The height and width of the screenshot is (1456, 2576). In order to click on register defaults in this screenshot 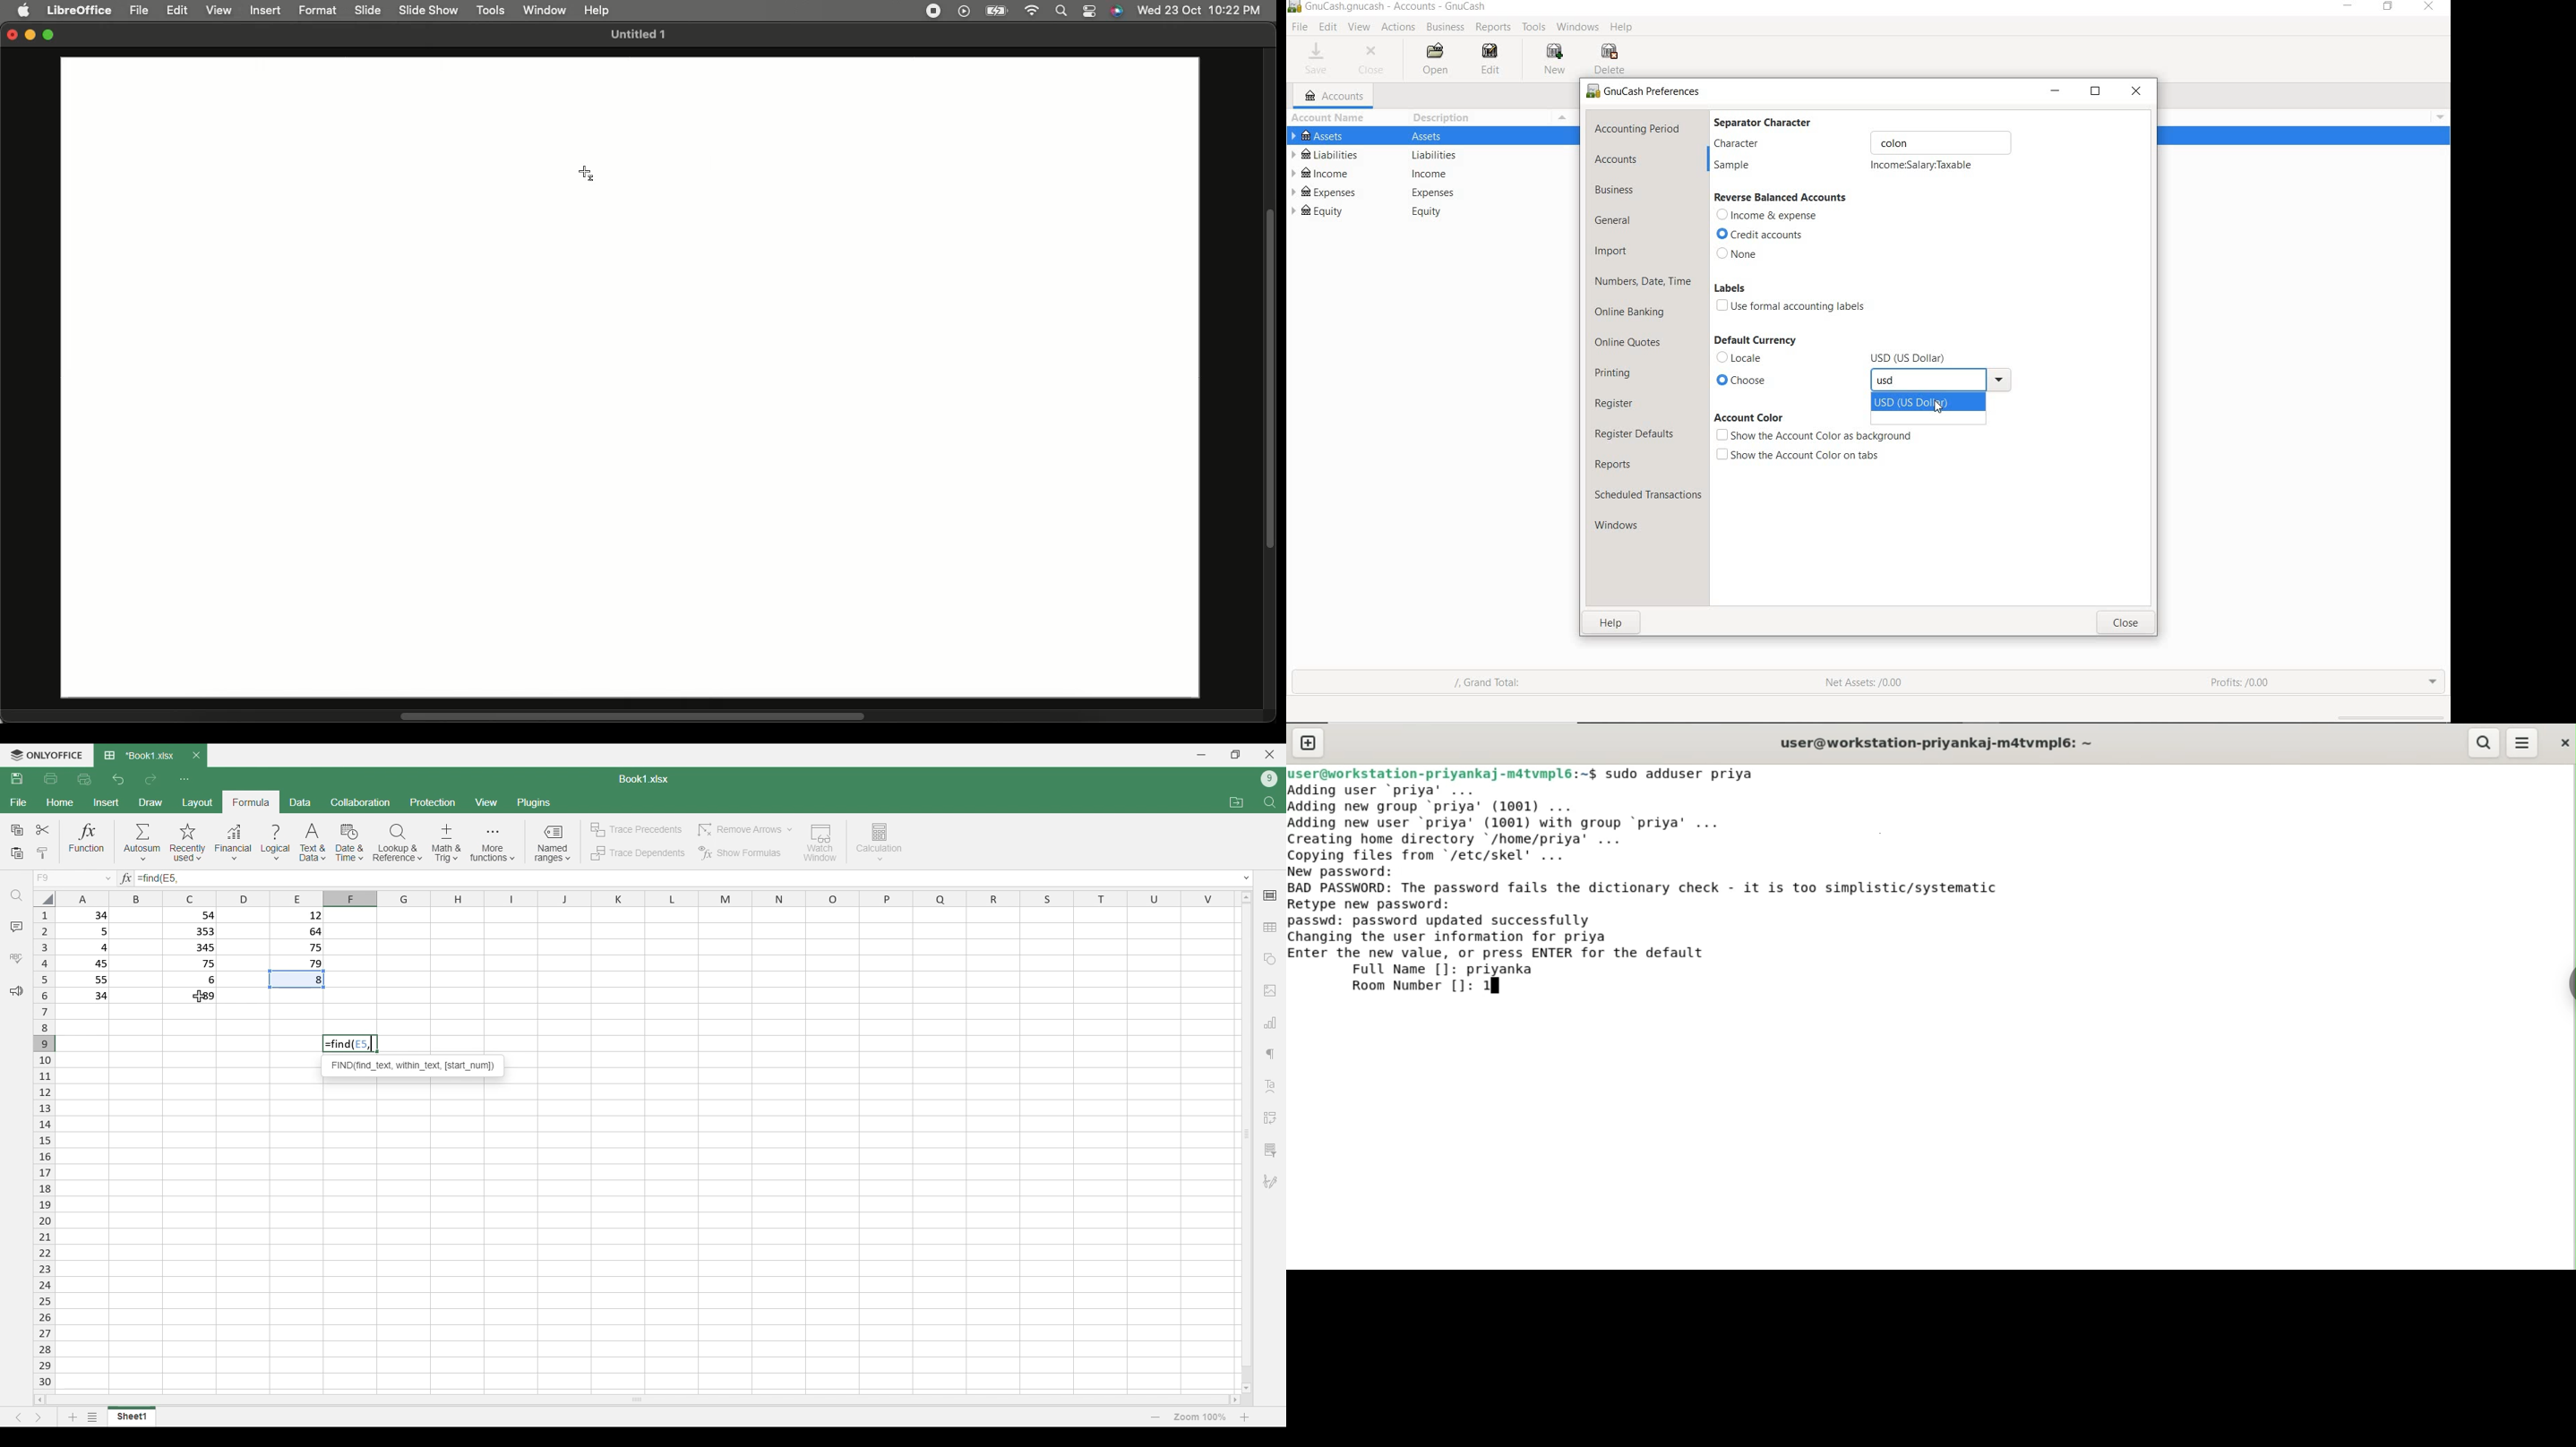, I will do `click(1636, 432)`.